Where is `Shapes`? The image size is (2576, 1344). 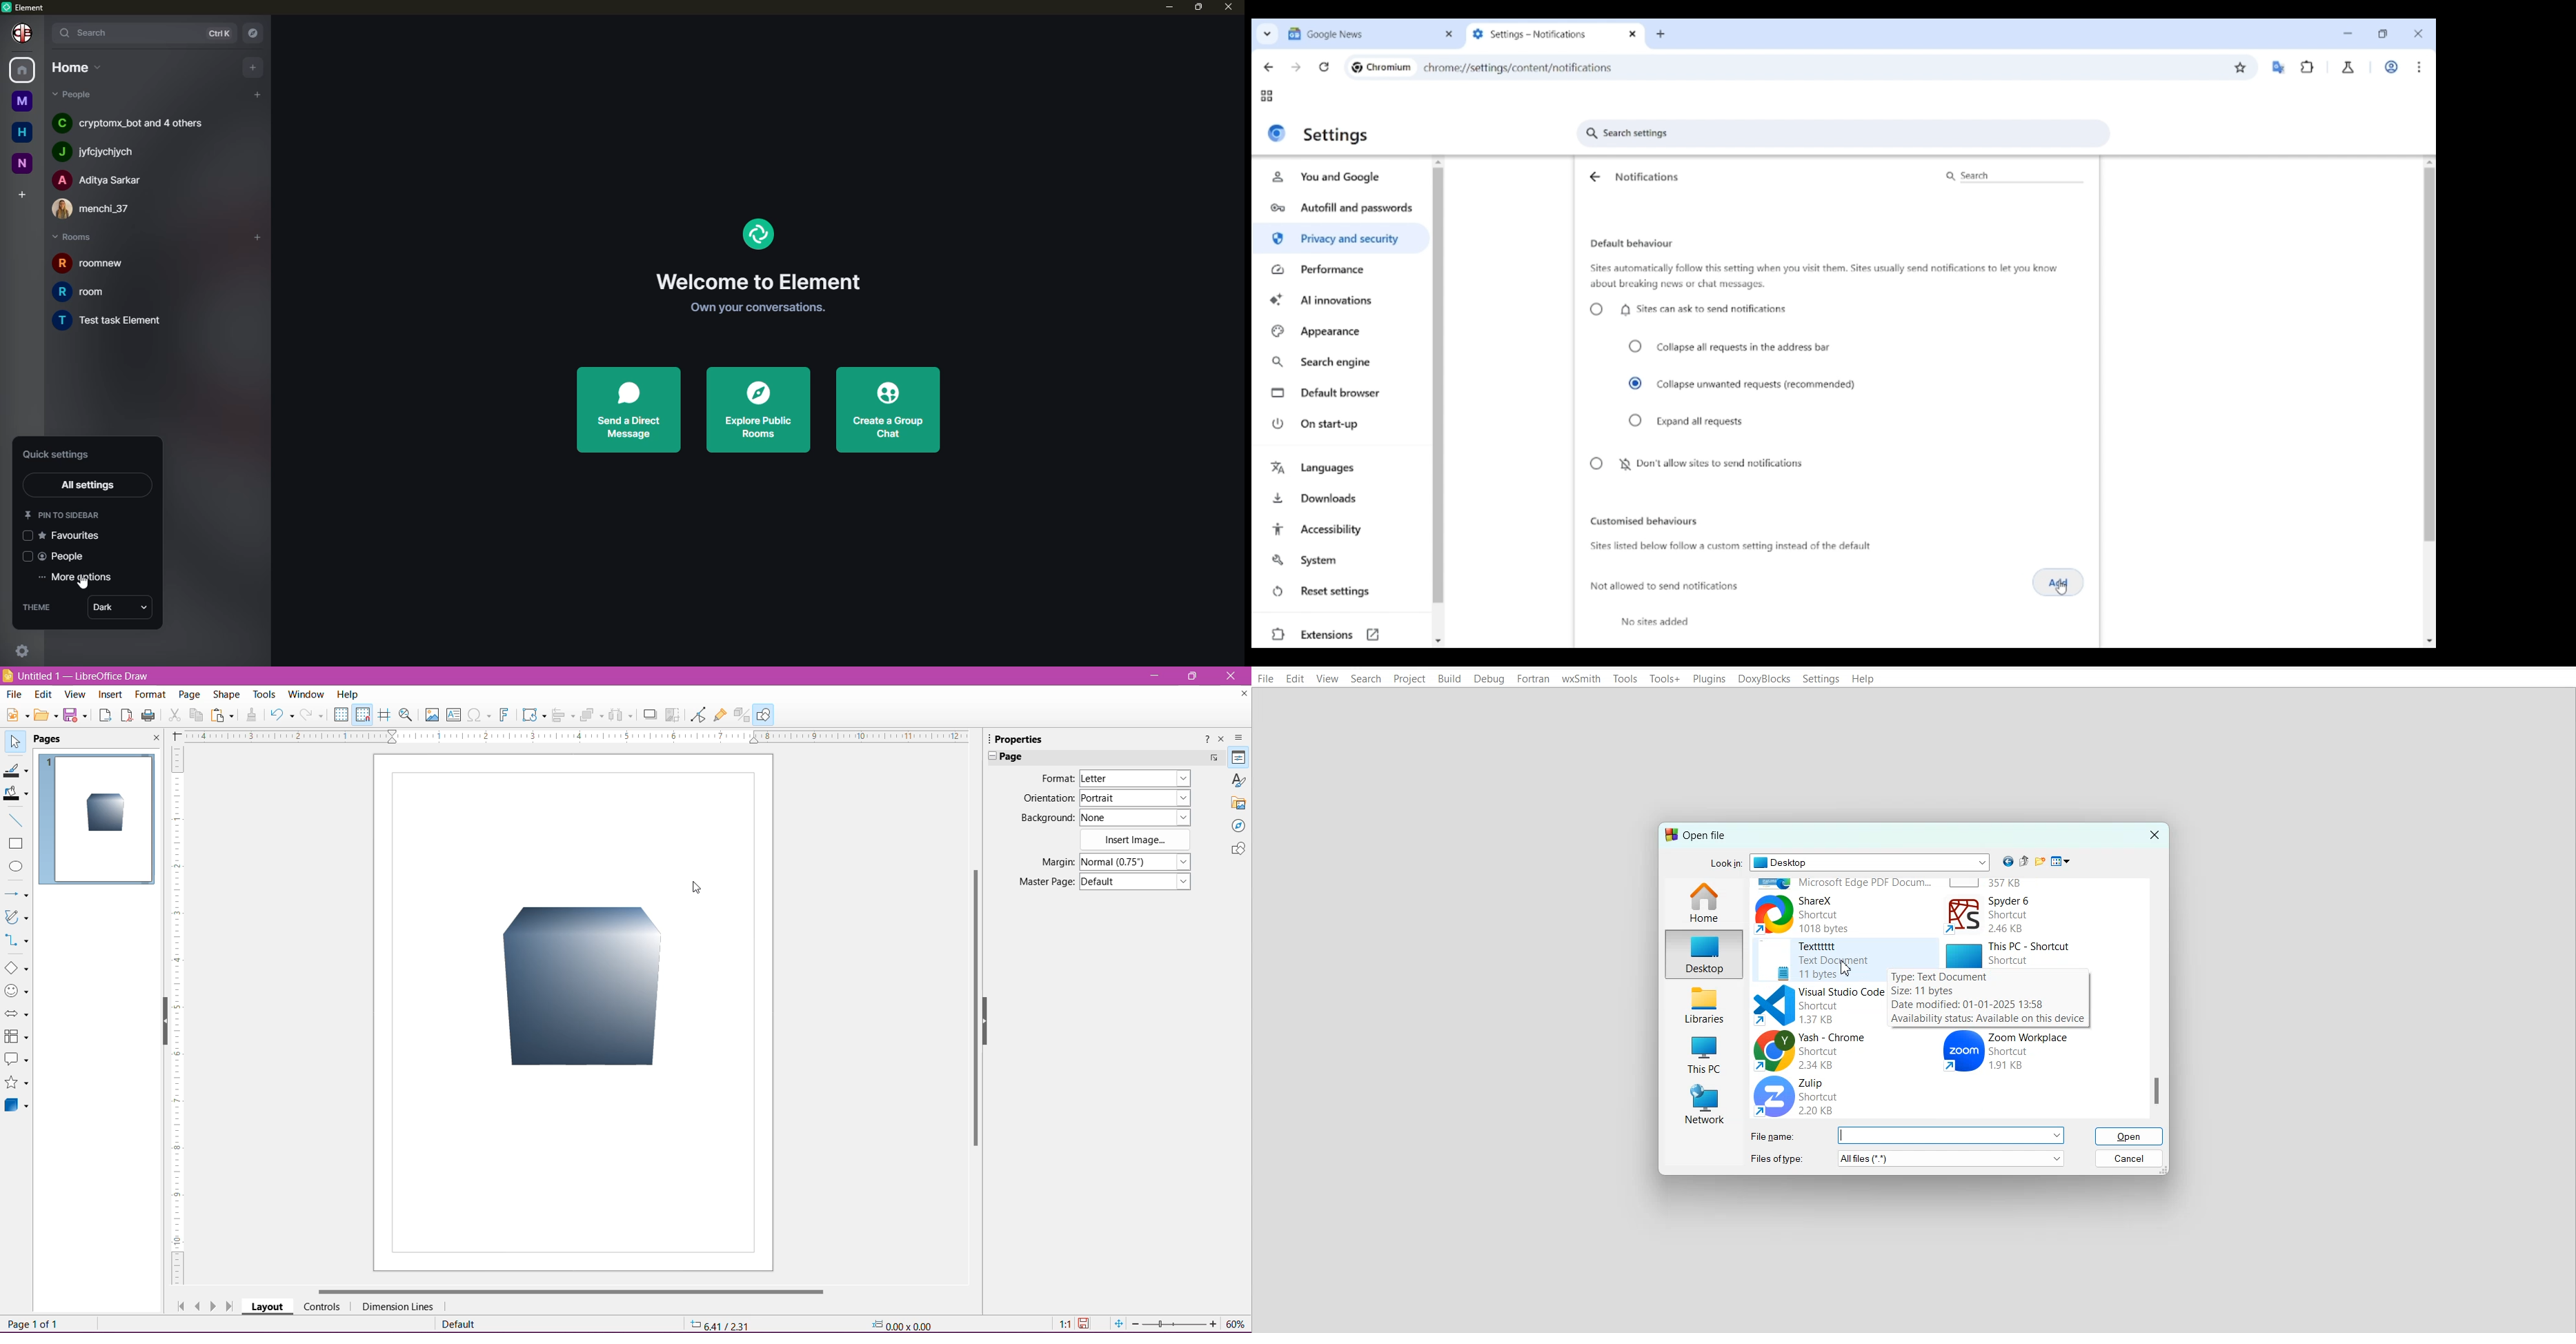 Shapes is located at coordinates (1238, 850).